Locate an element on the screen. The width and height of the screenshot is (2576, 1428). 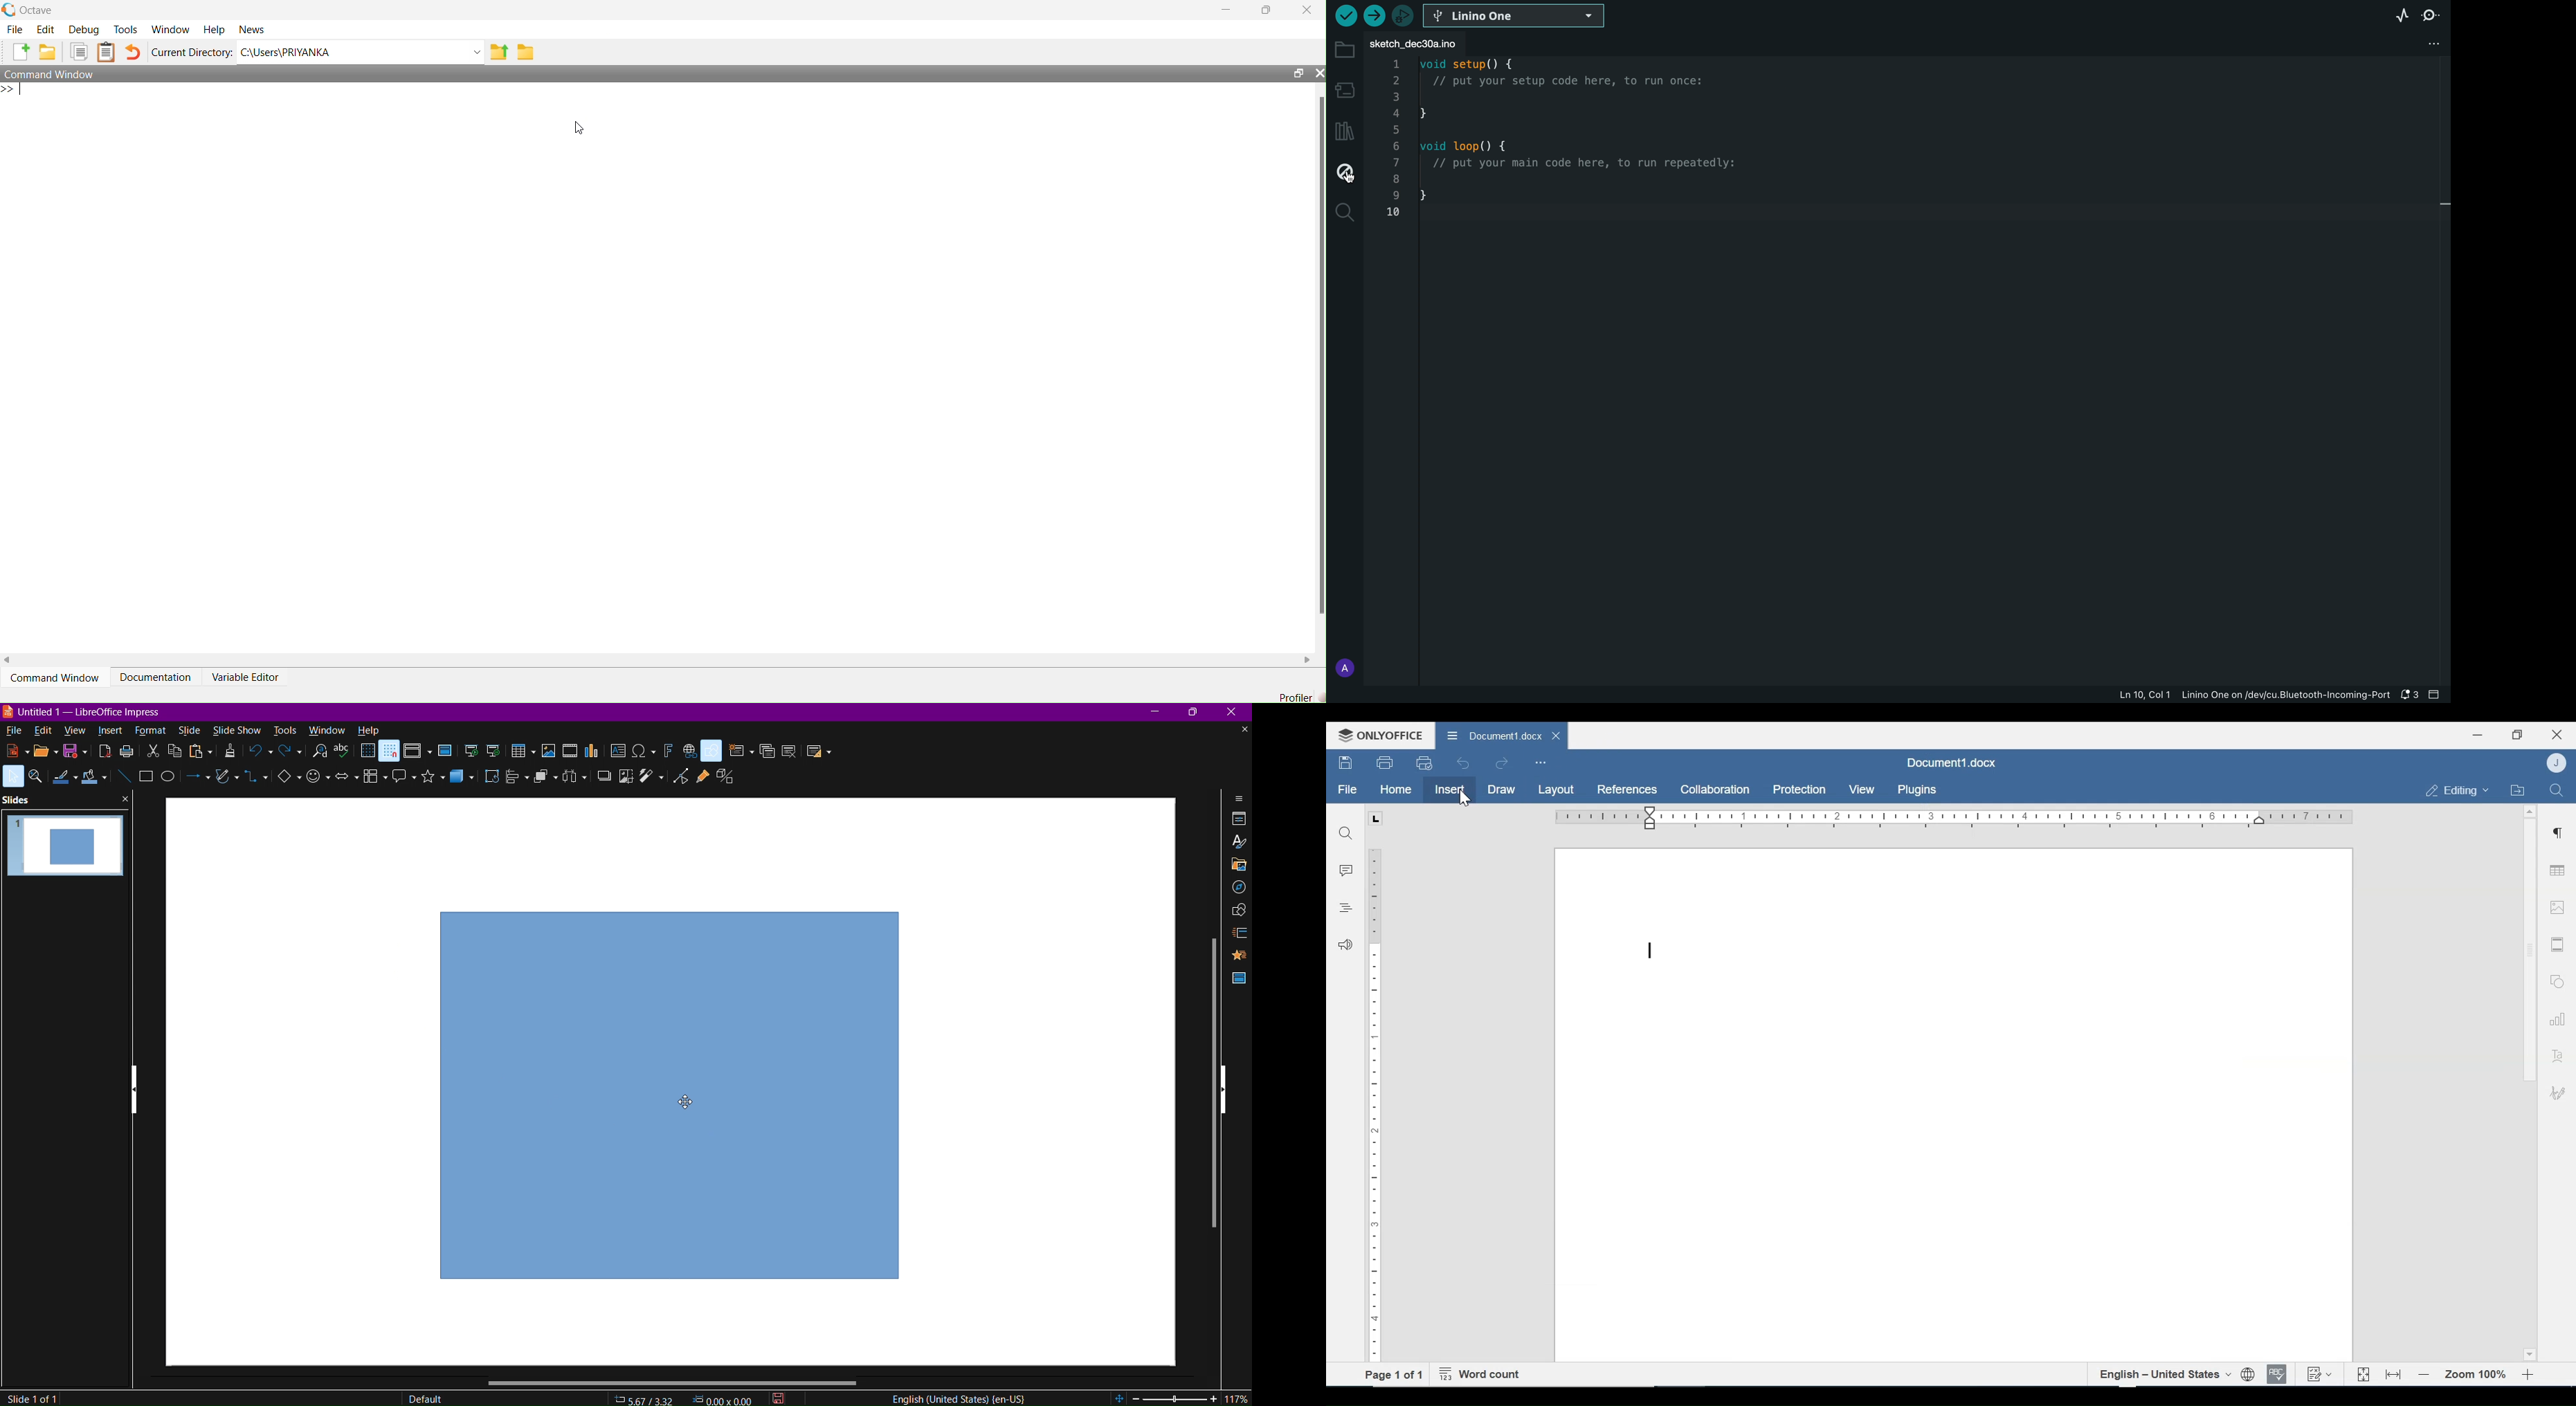
width & height of selected object is located at coordinates (723, 1399).